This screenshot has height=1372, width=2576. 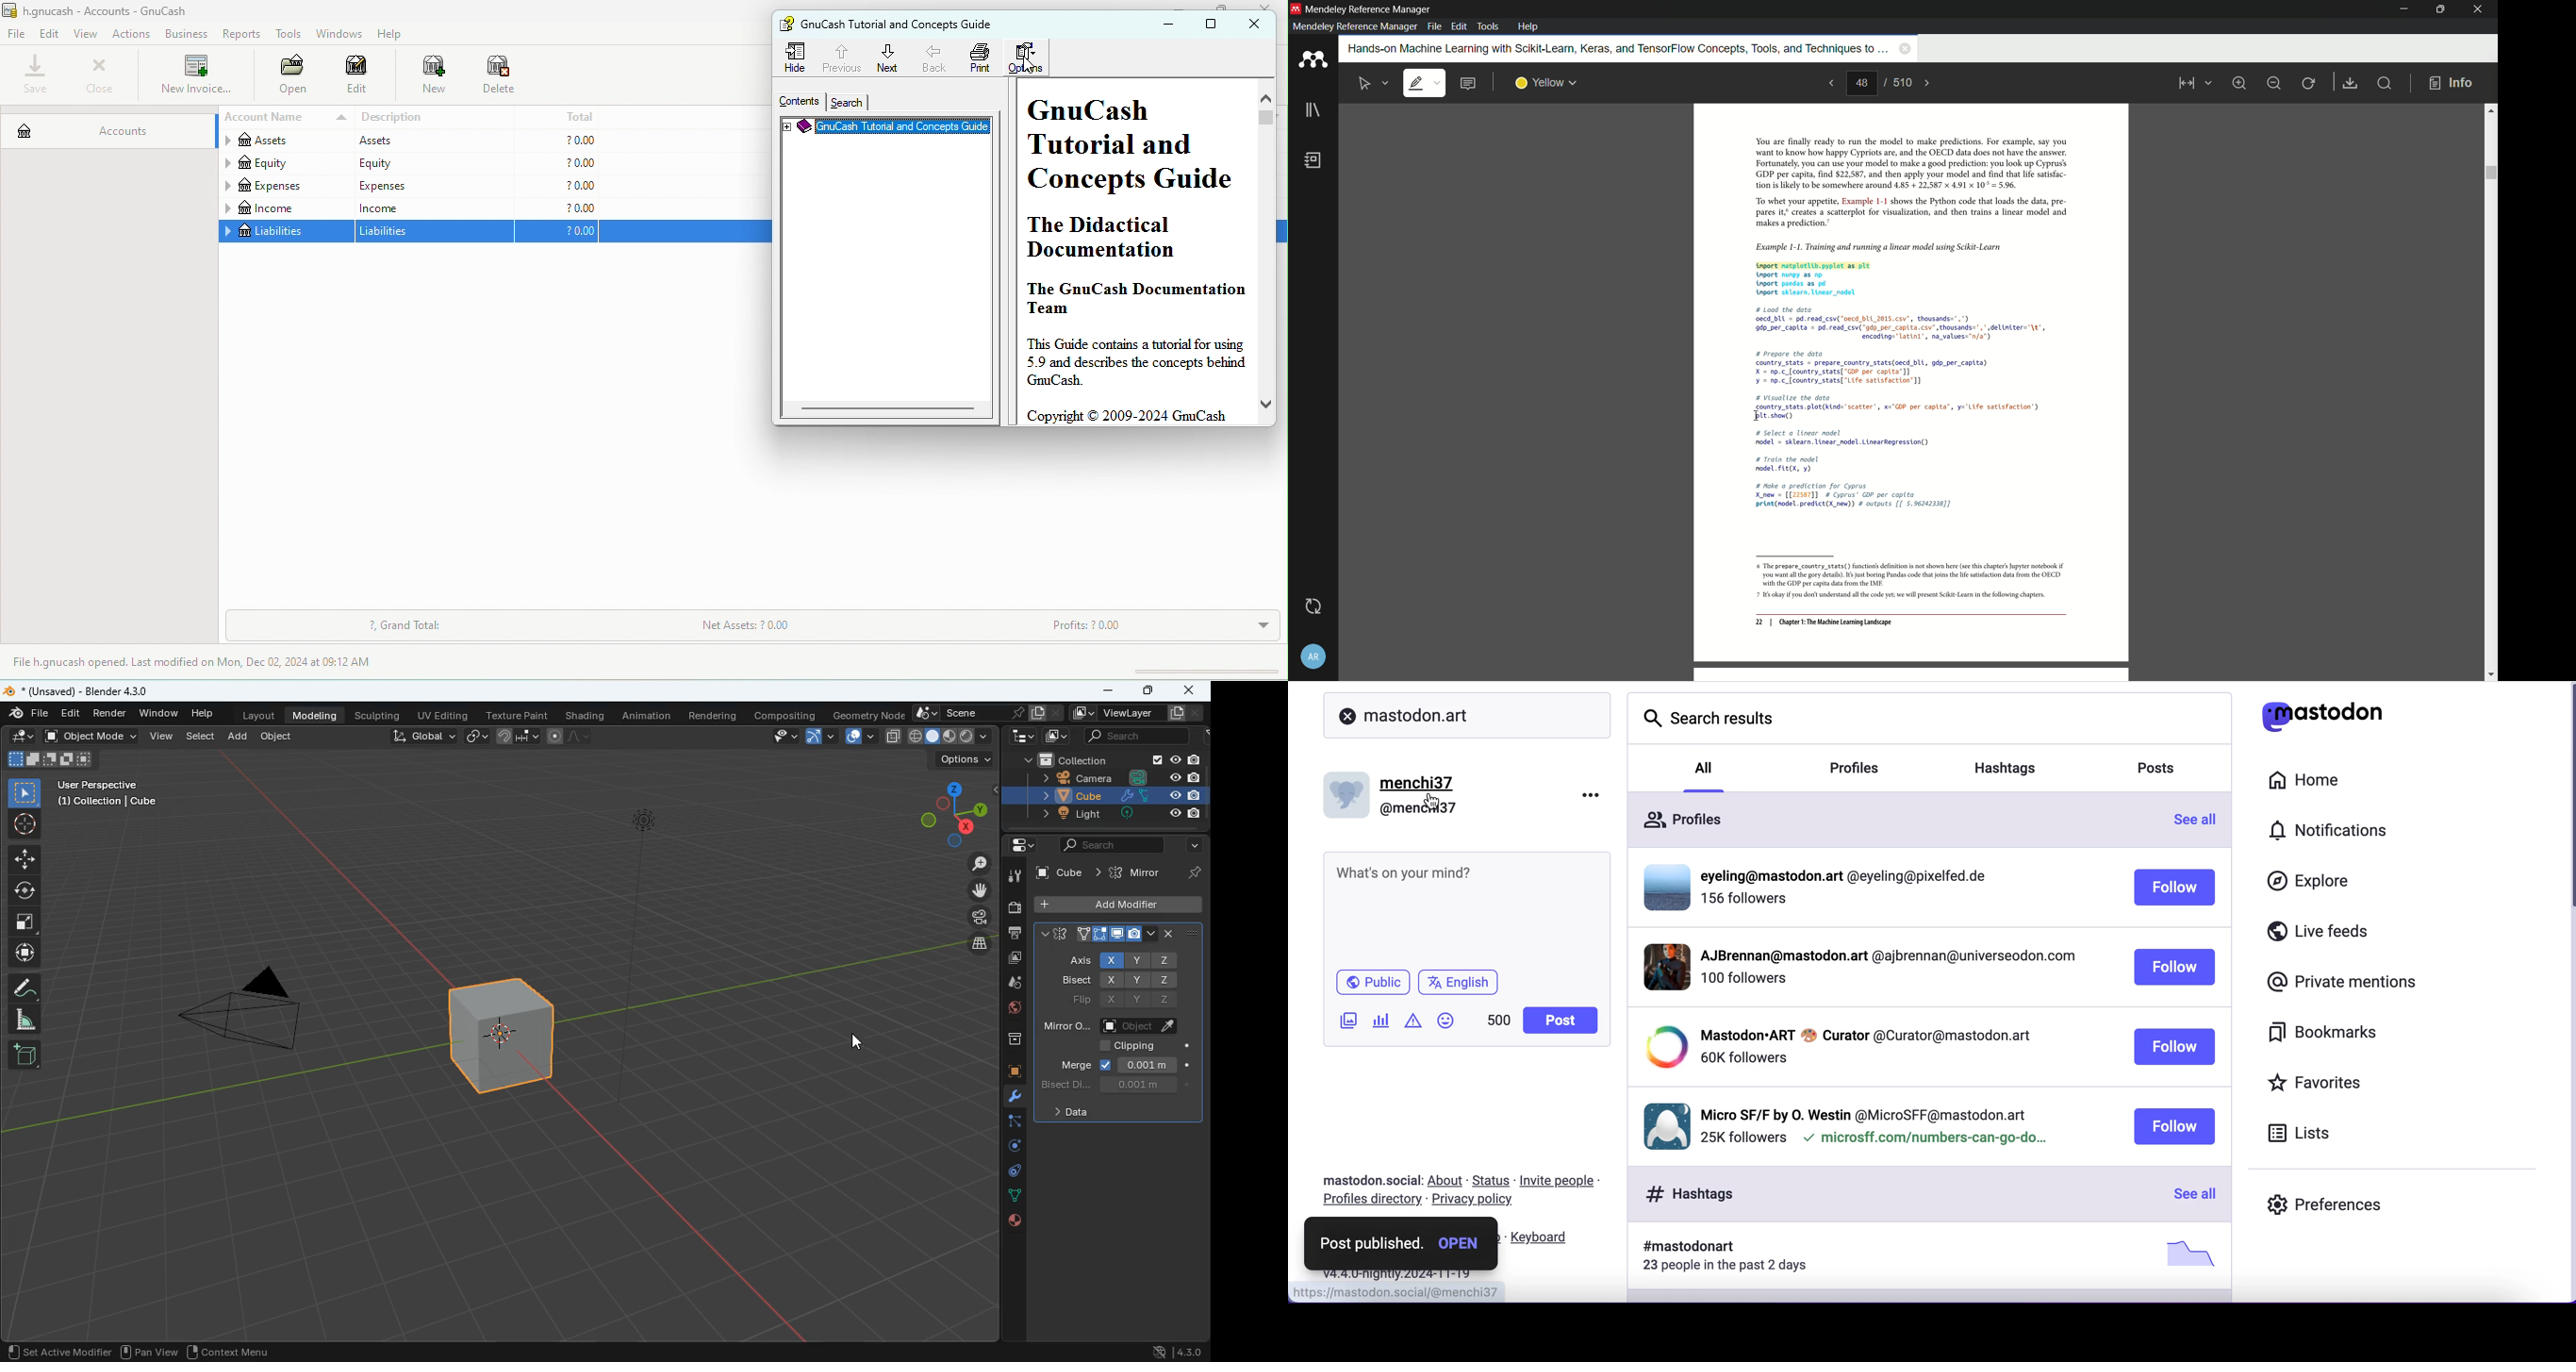 What do you see at coordinates (2176, 1045) in the screenshot?
I see `follow` at bounding box center [2176, 1045].